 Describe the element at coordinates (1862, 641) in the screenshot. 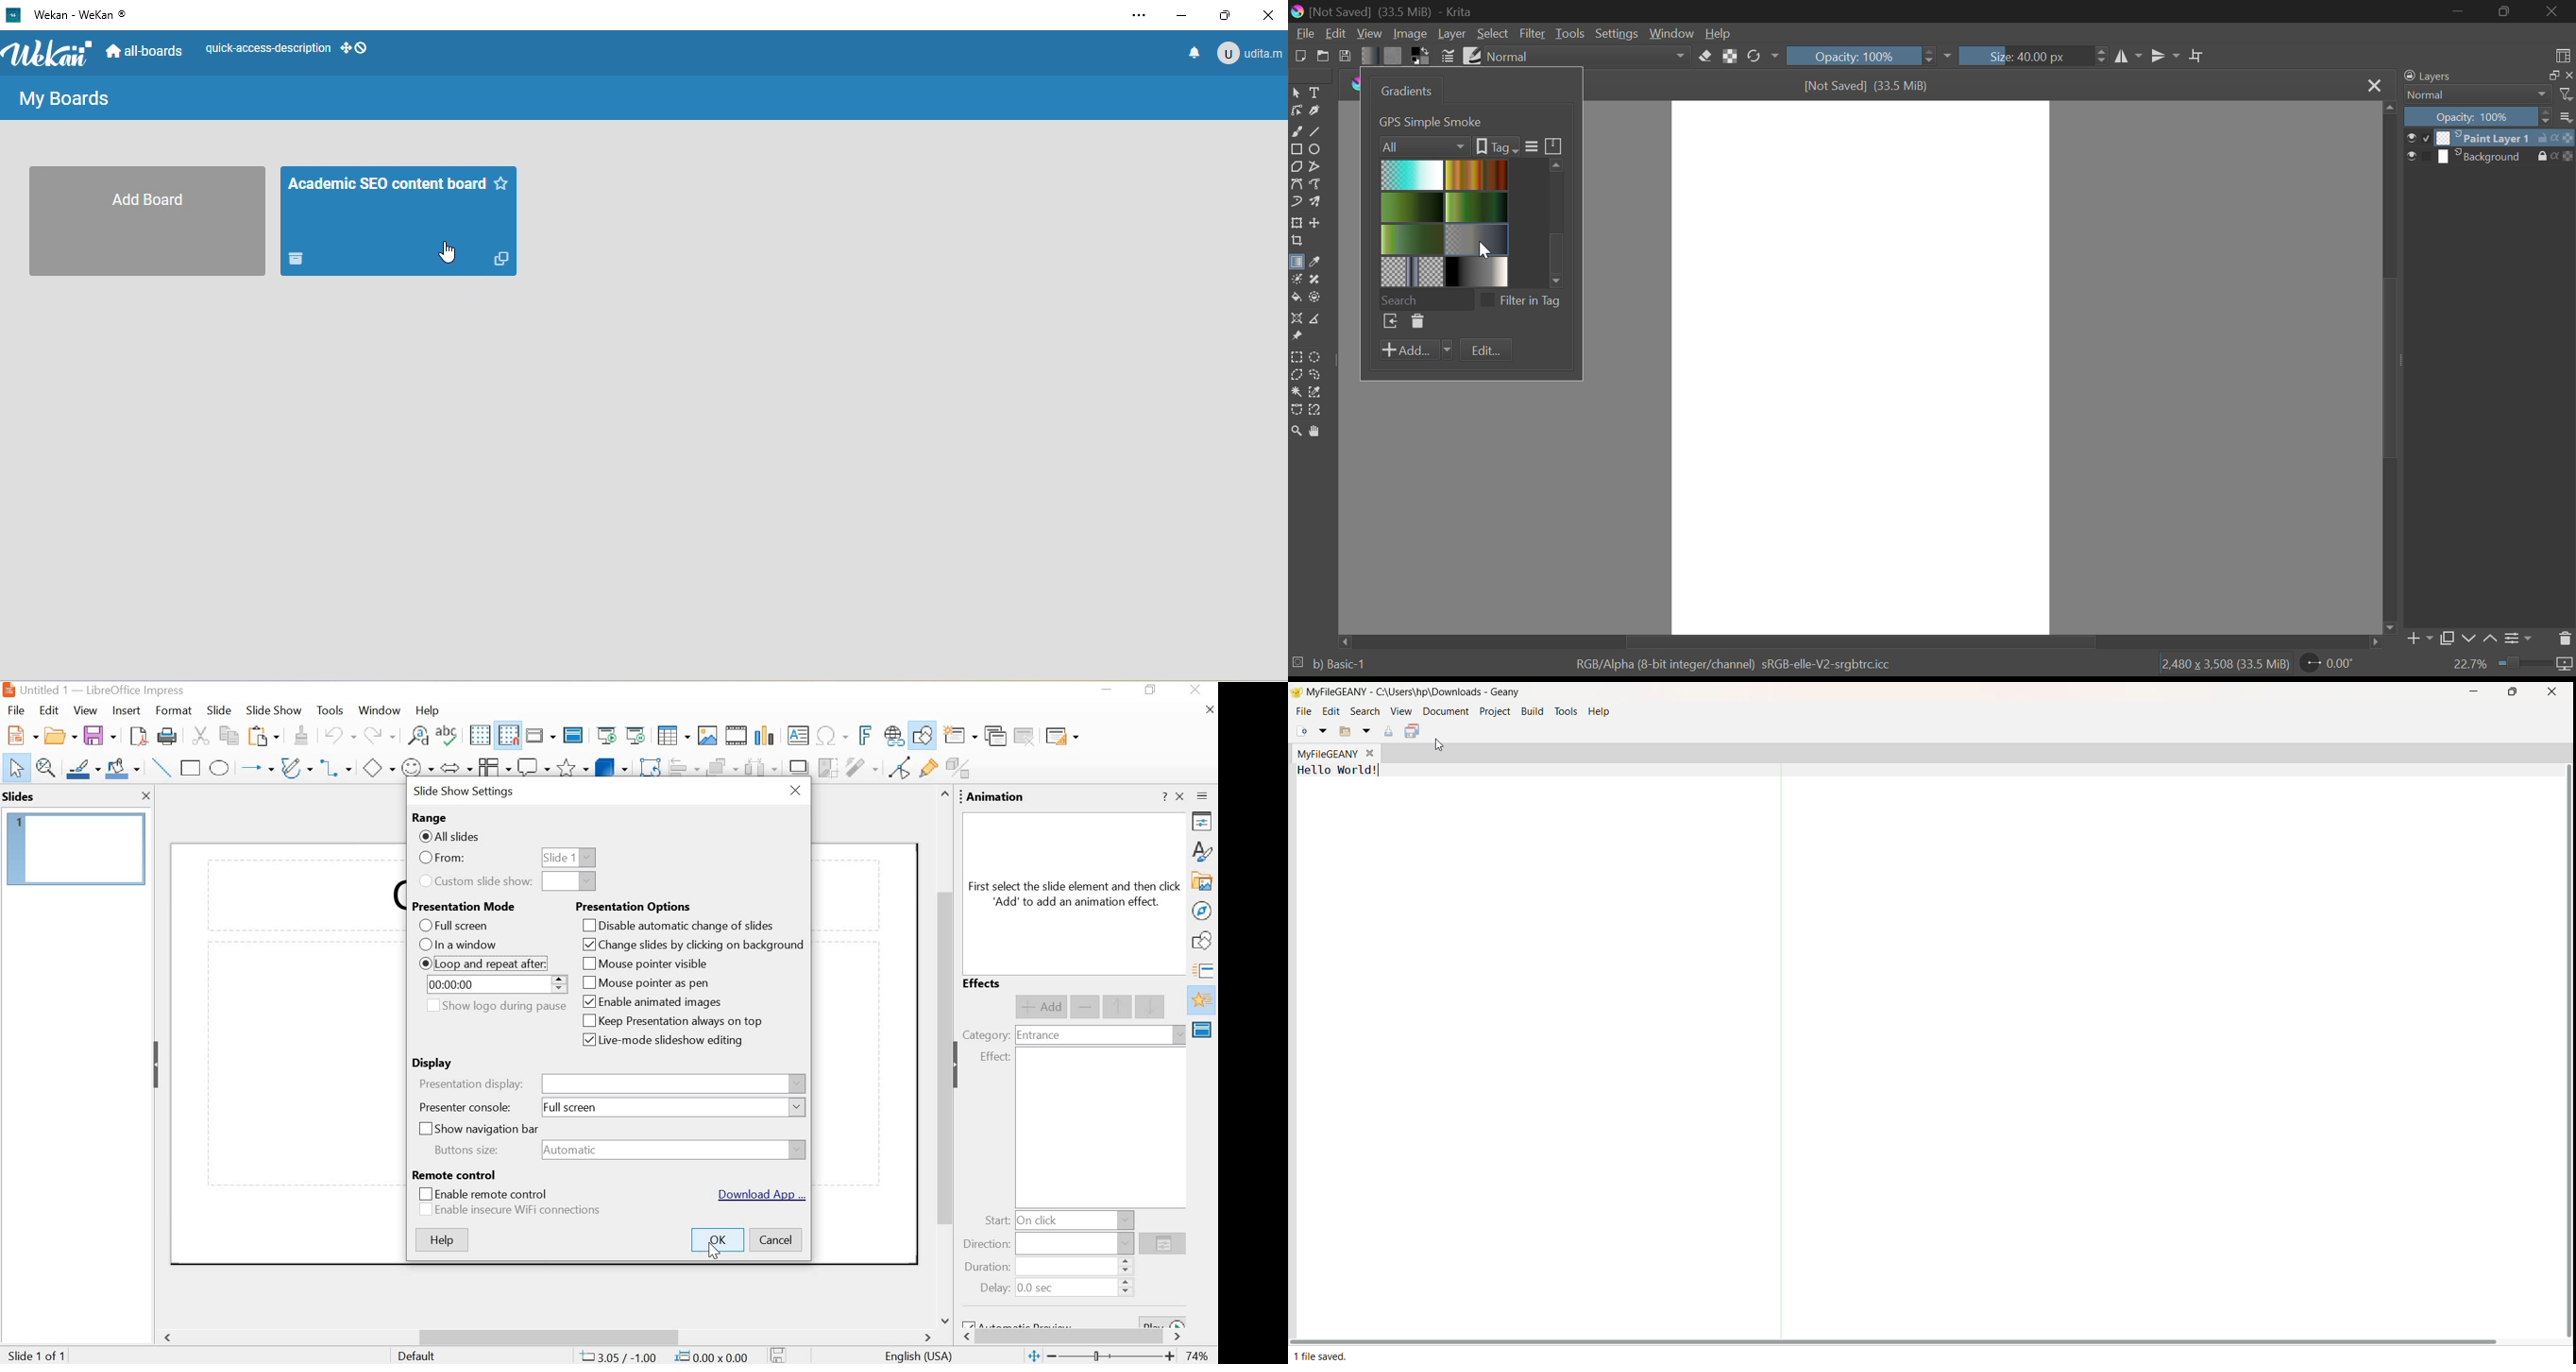

I see `Scroll Bar` at that location.